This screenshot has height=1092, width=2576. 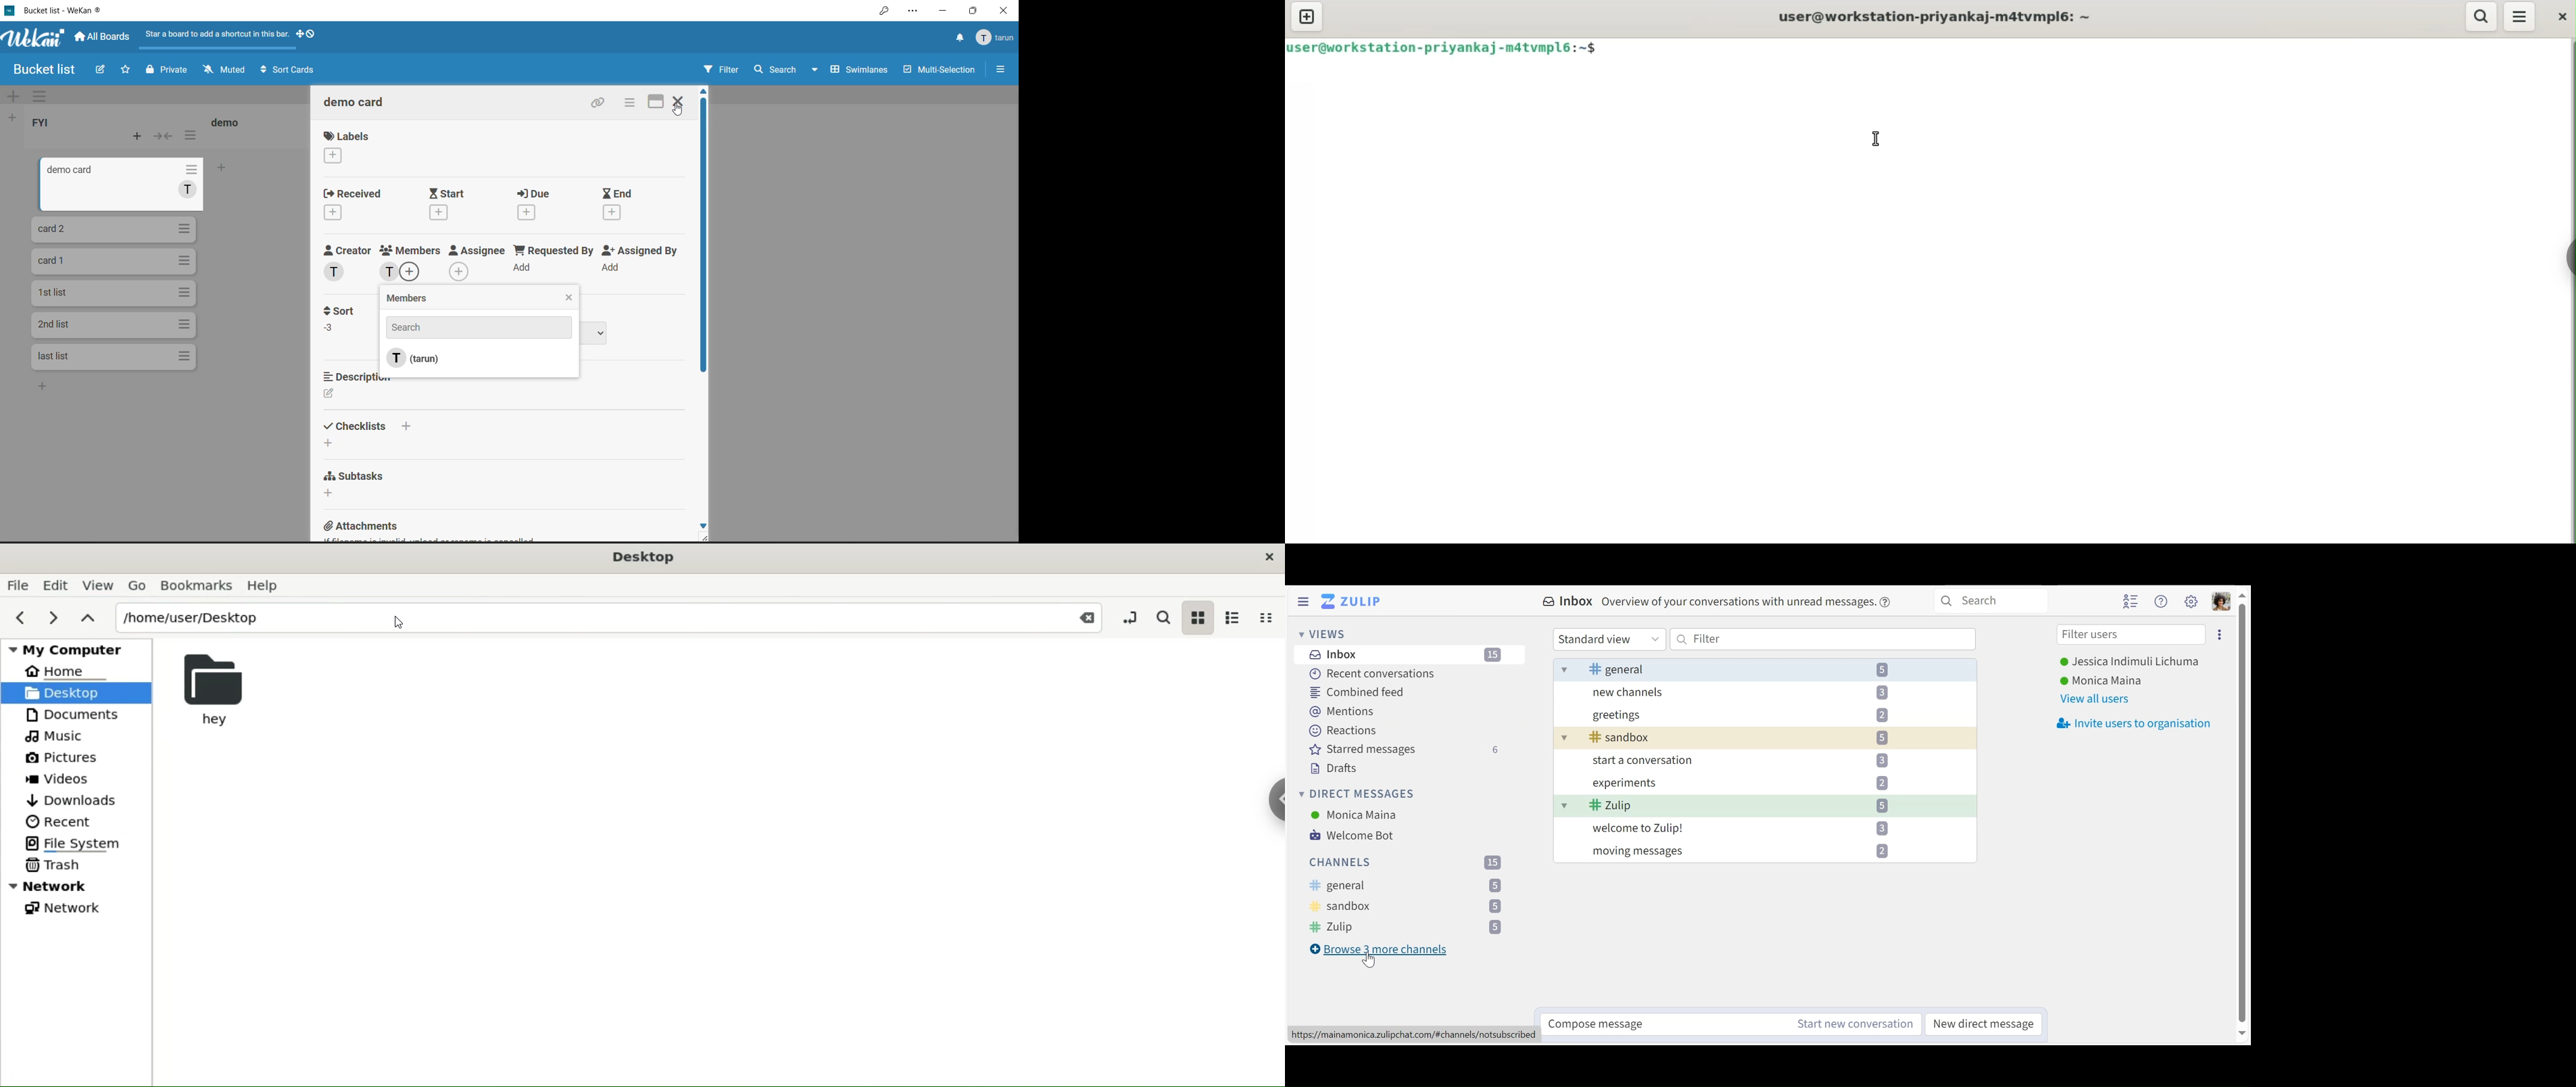 I want to click on file systems, so click(x=85, y=844).